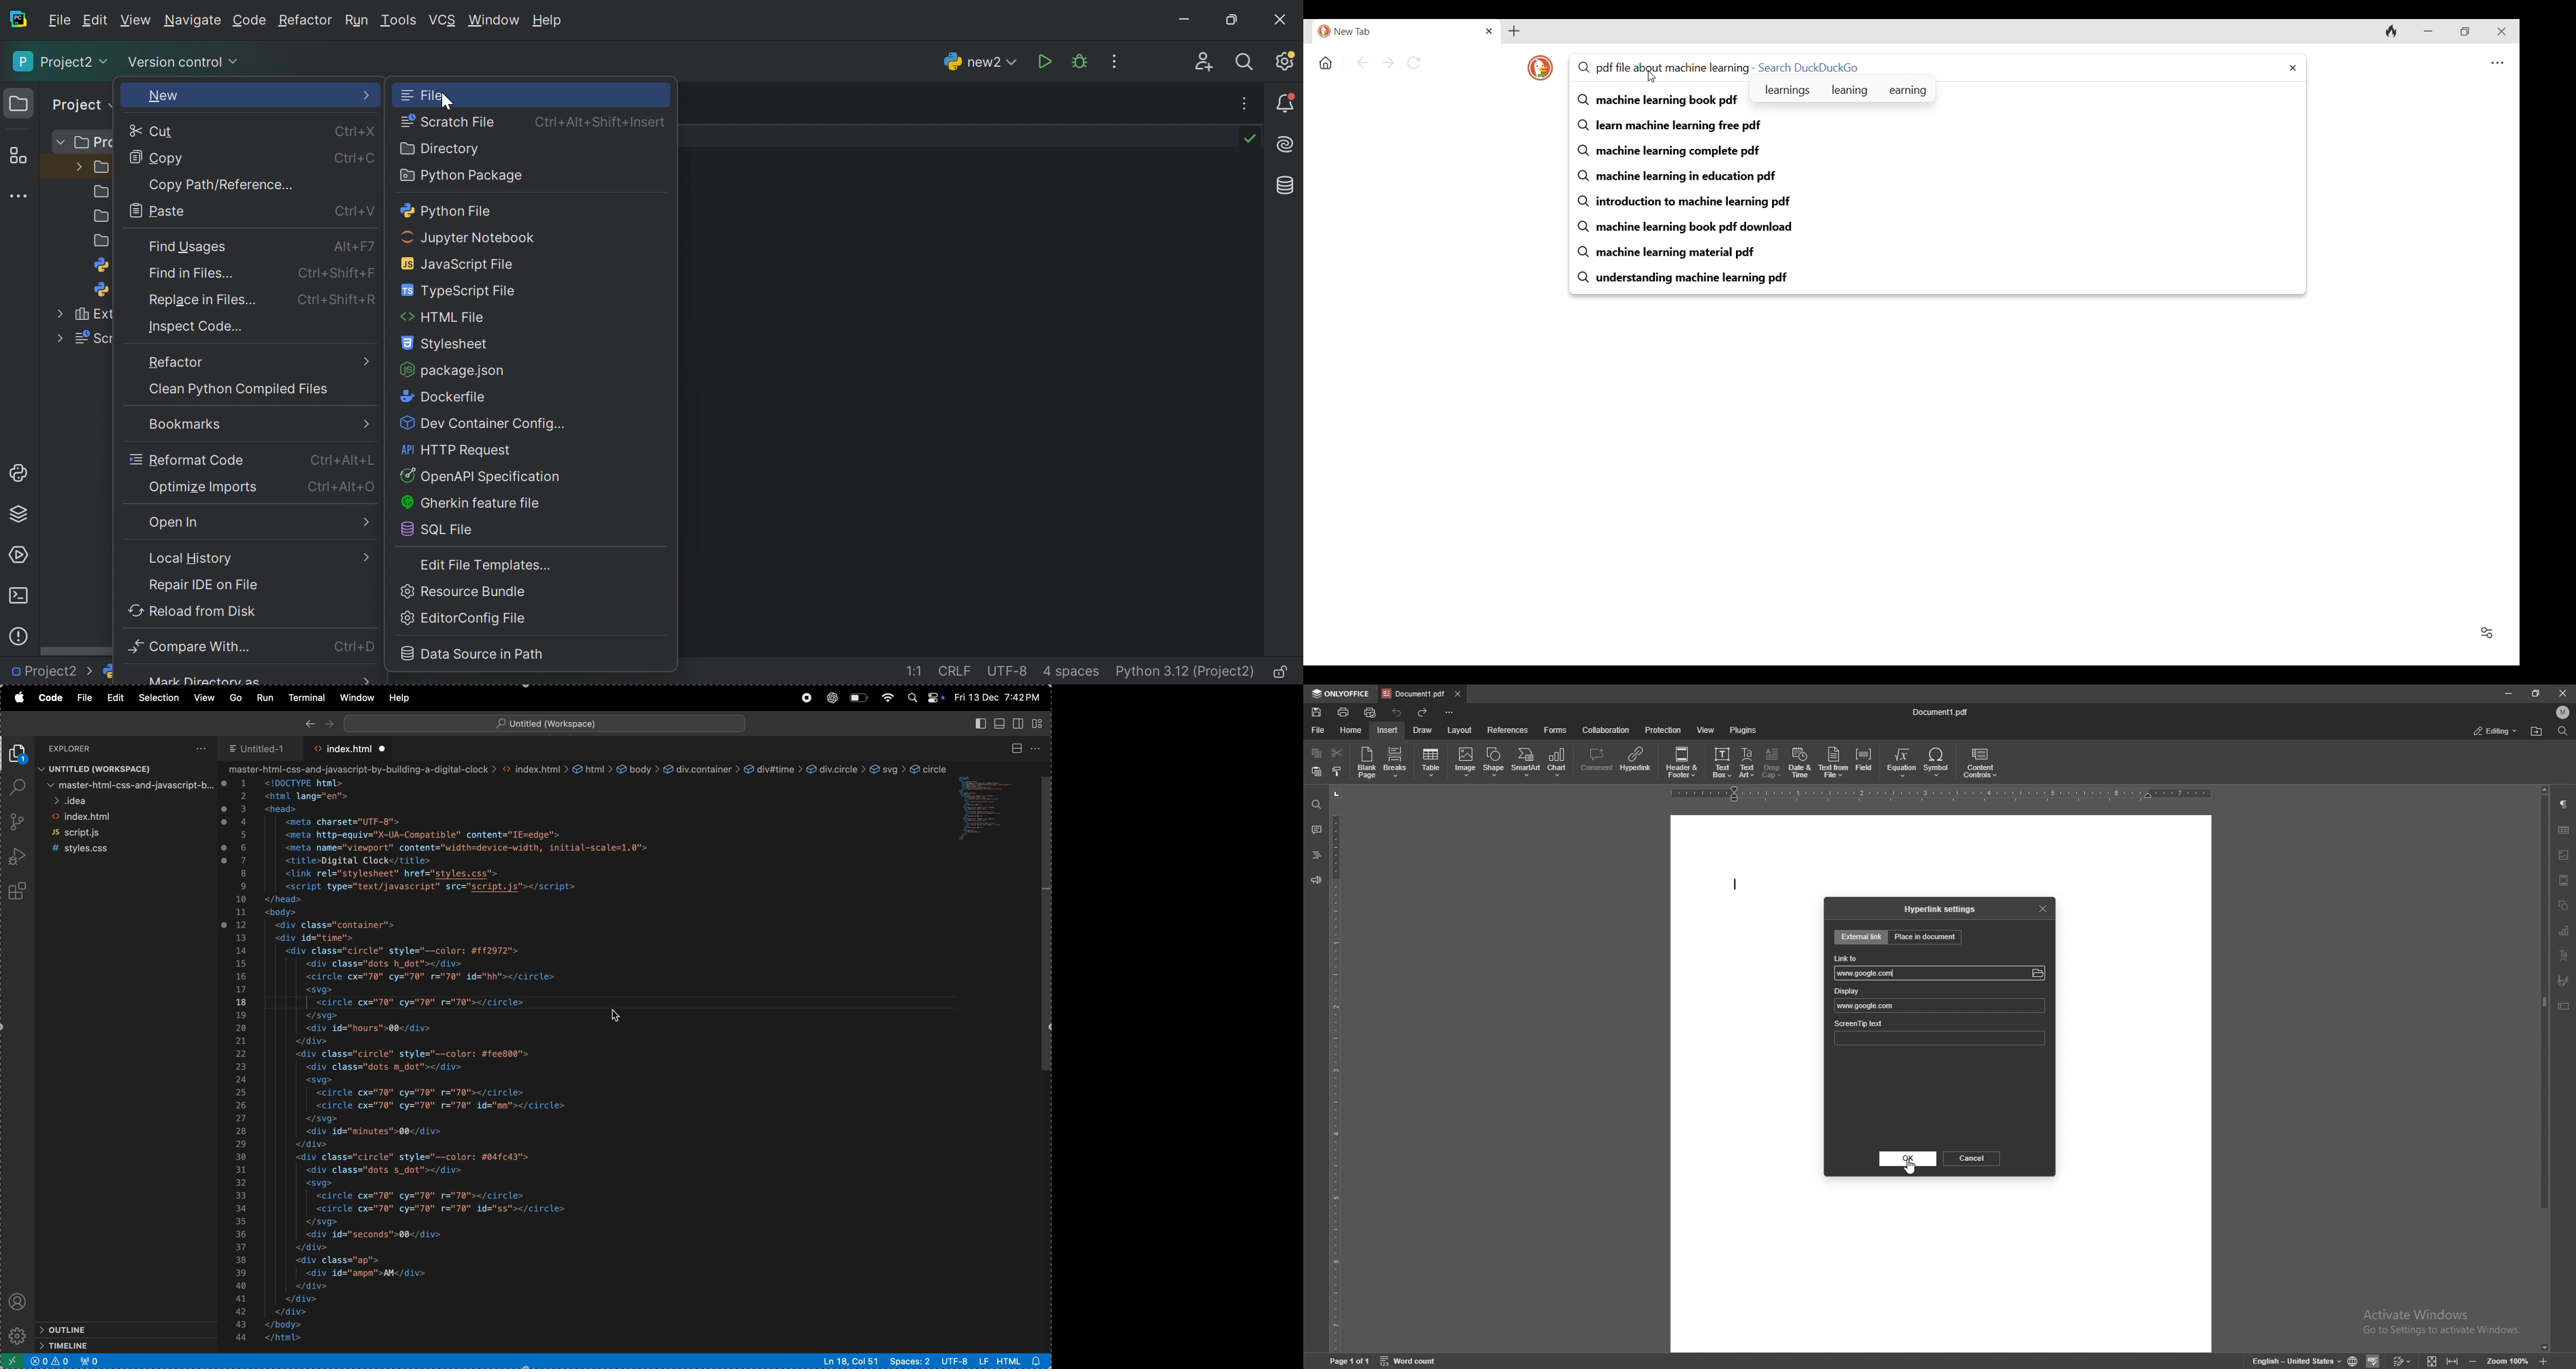 This screenshot has width=2576, height=1372. Describe the element at coordinates (1423, 712) in the screenshot. I see `redo` at that location.